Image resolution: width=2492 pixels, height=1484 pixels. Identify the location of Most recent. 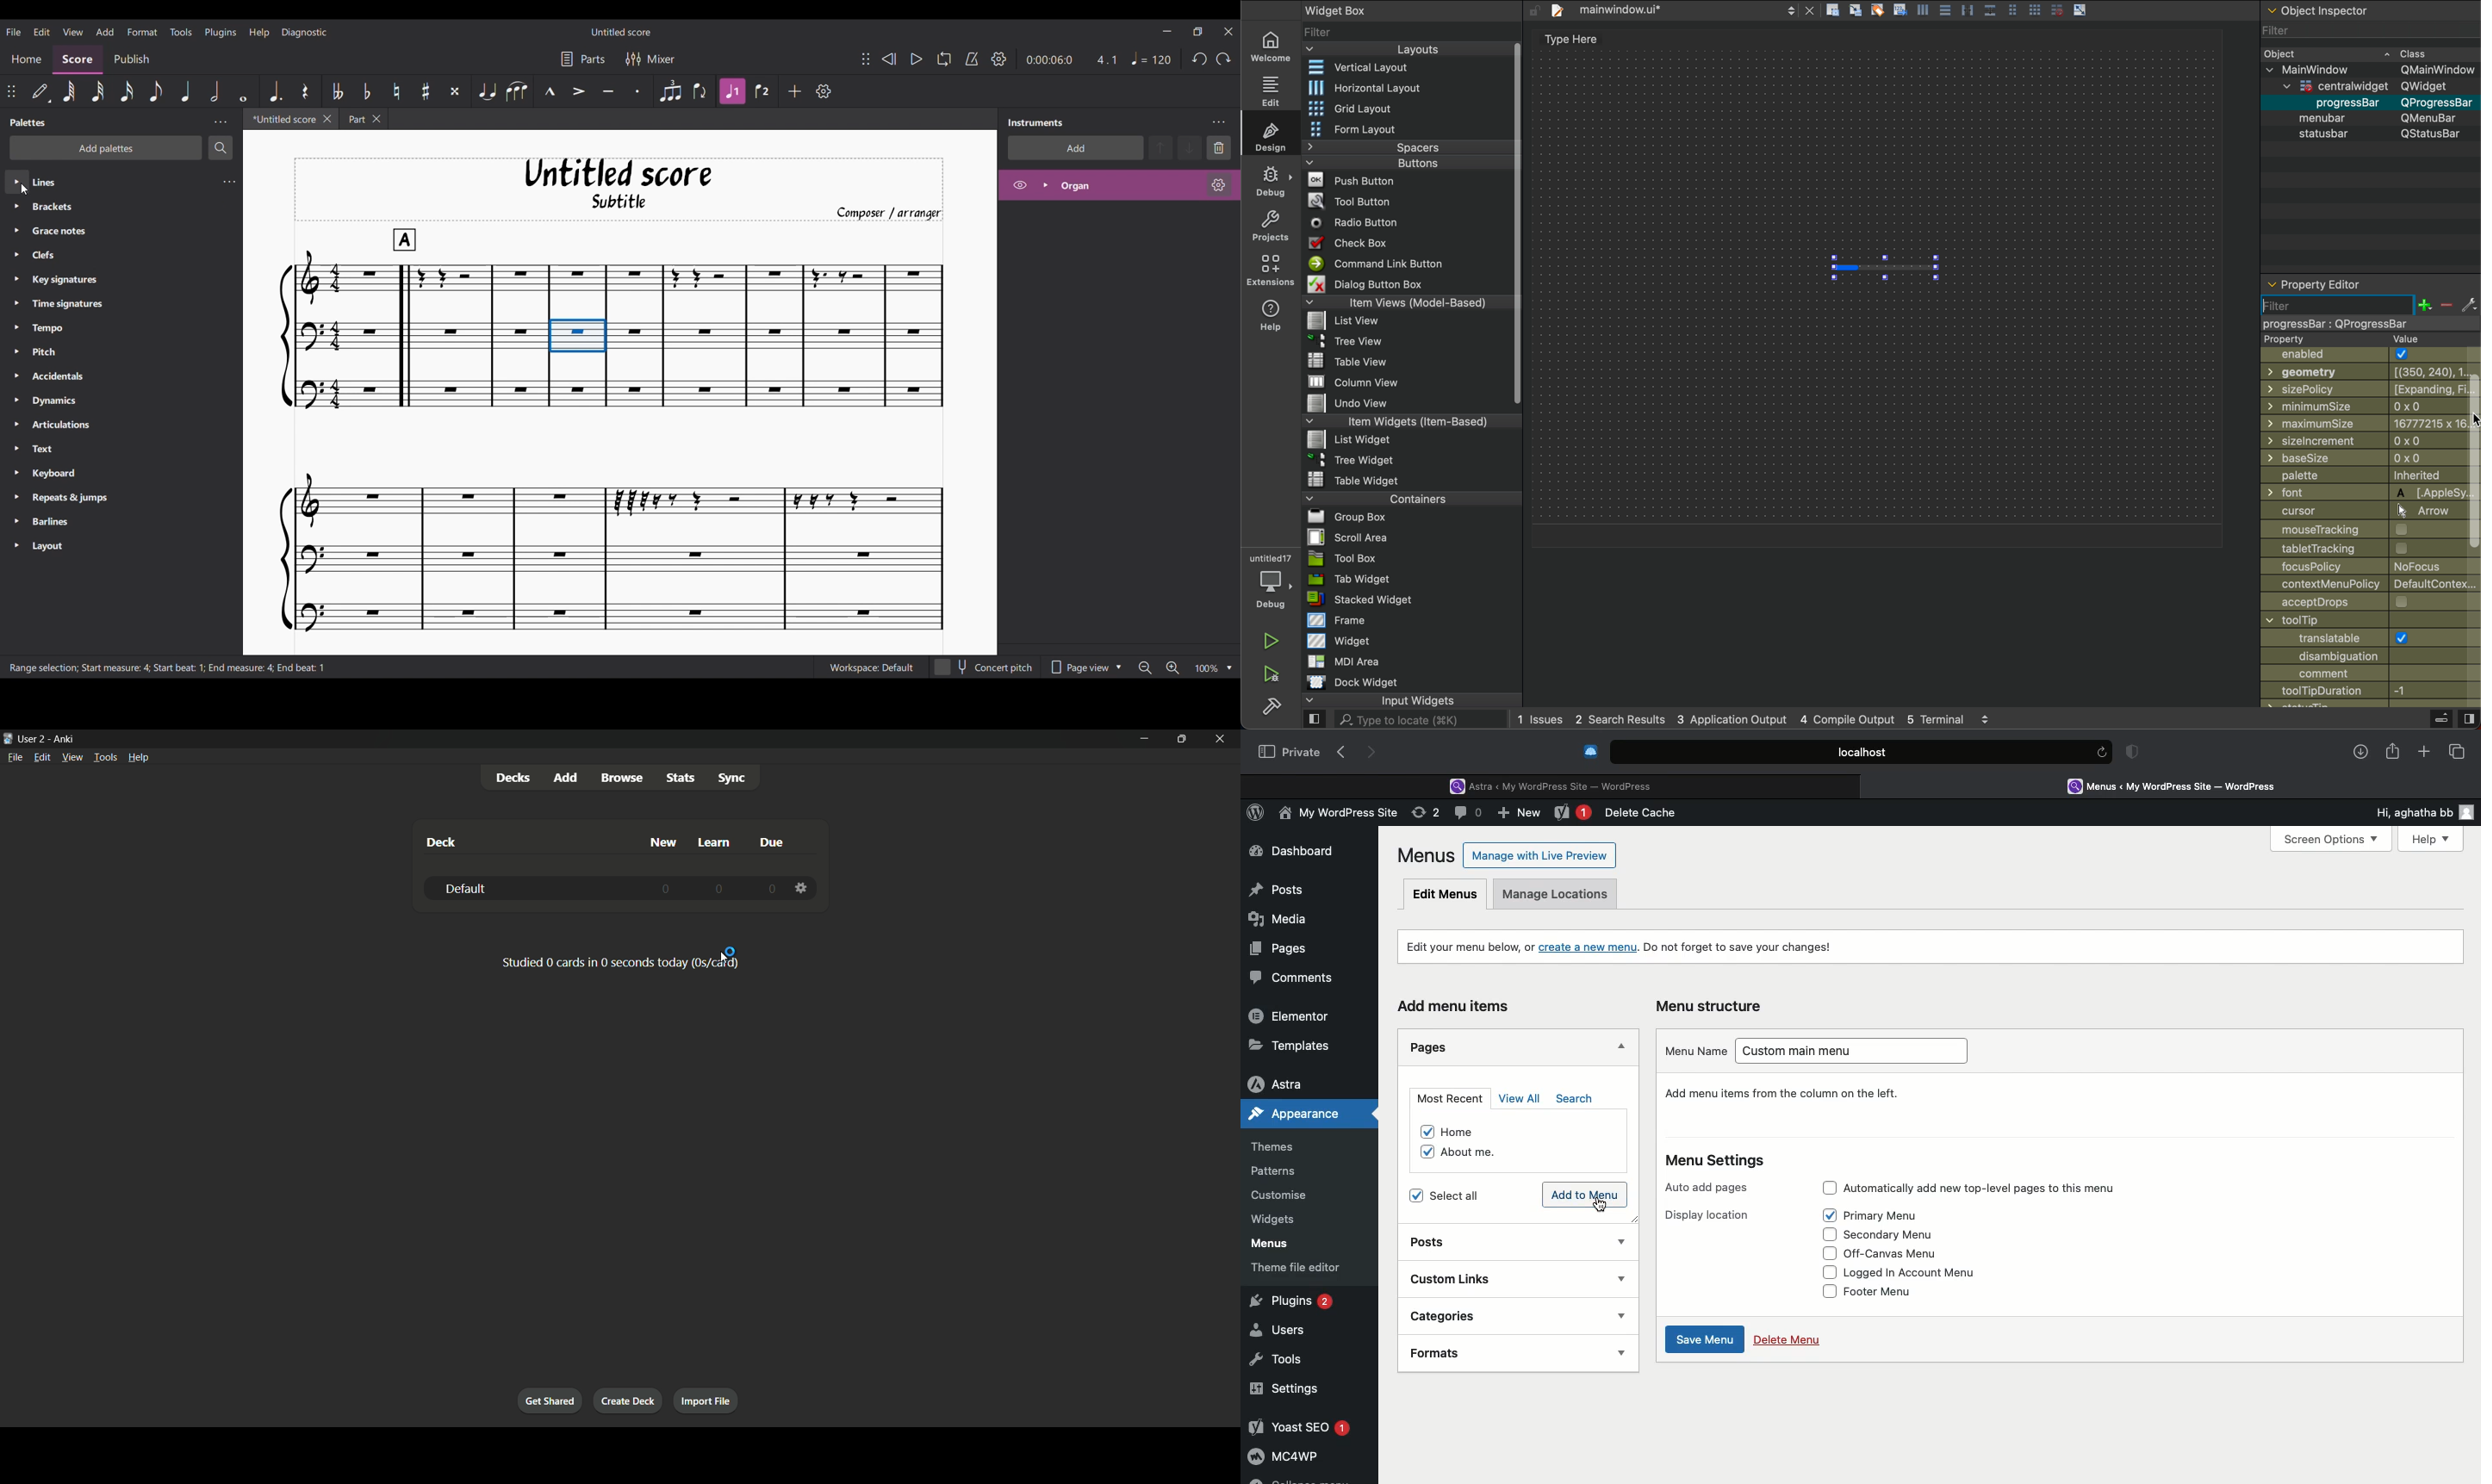
(1447, 1098).